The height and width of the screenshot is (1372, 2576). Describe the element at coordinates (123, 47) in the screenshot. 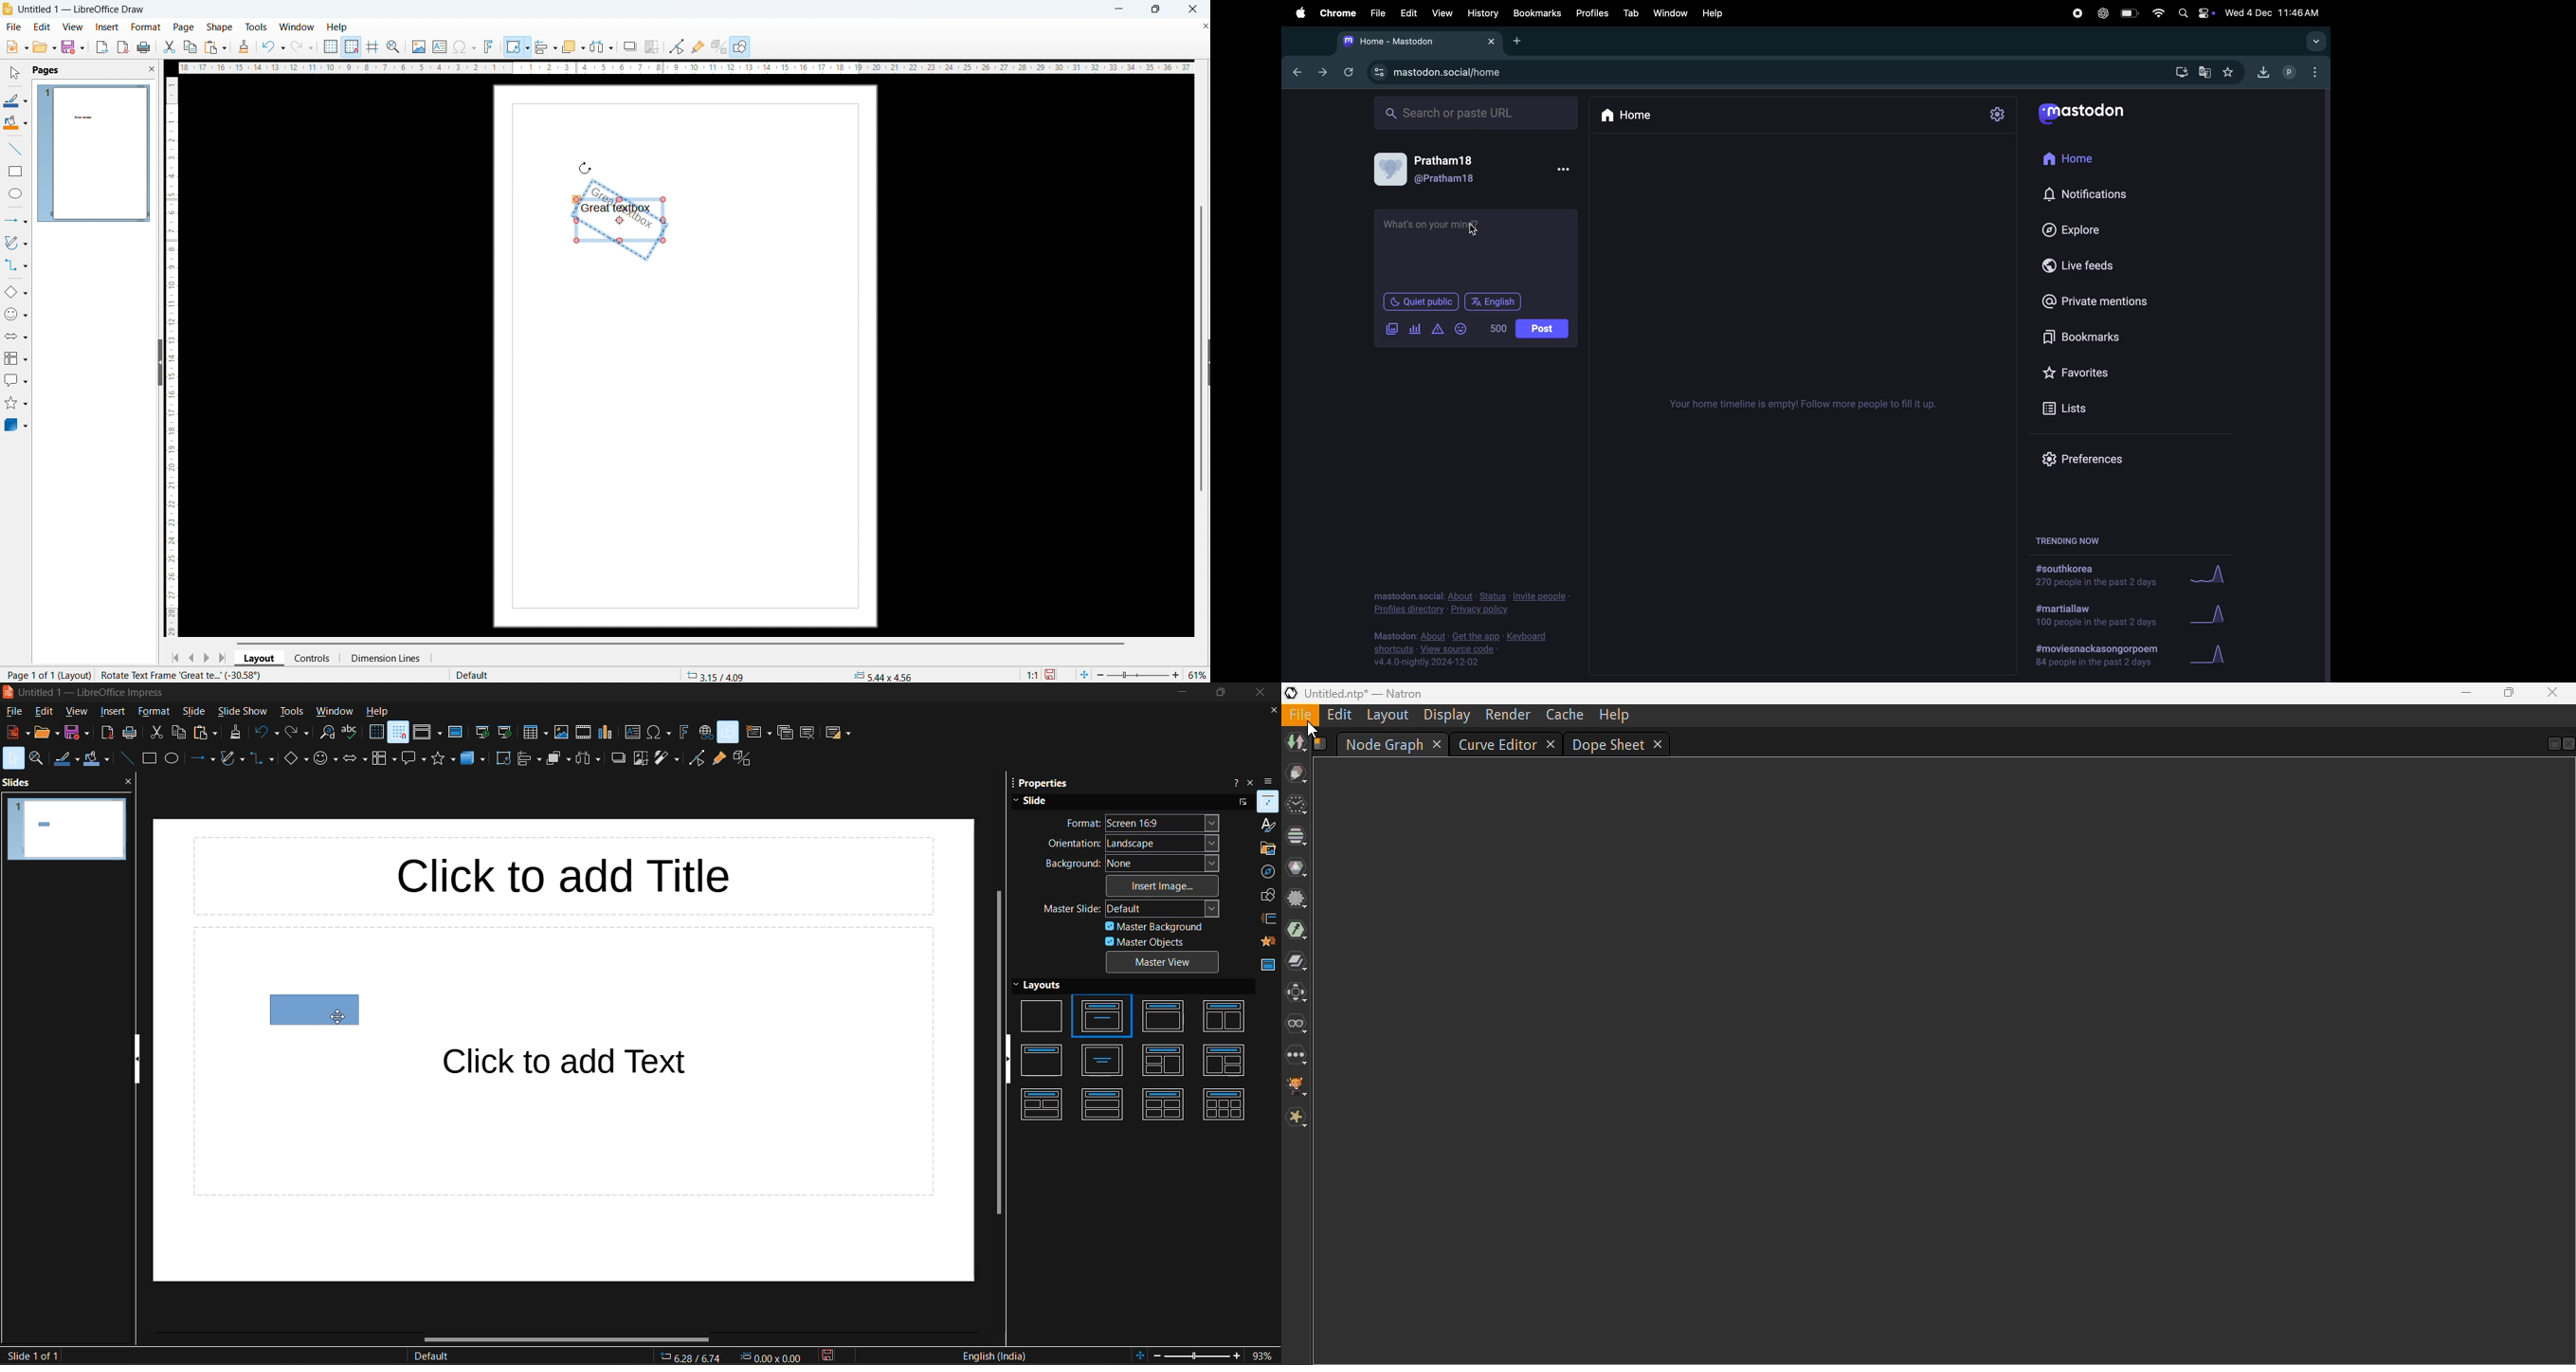

I see `export as pdf` at that location.